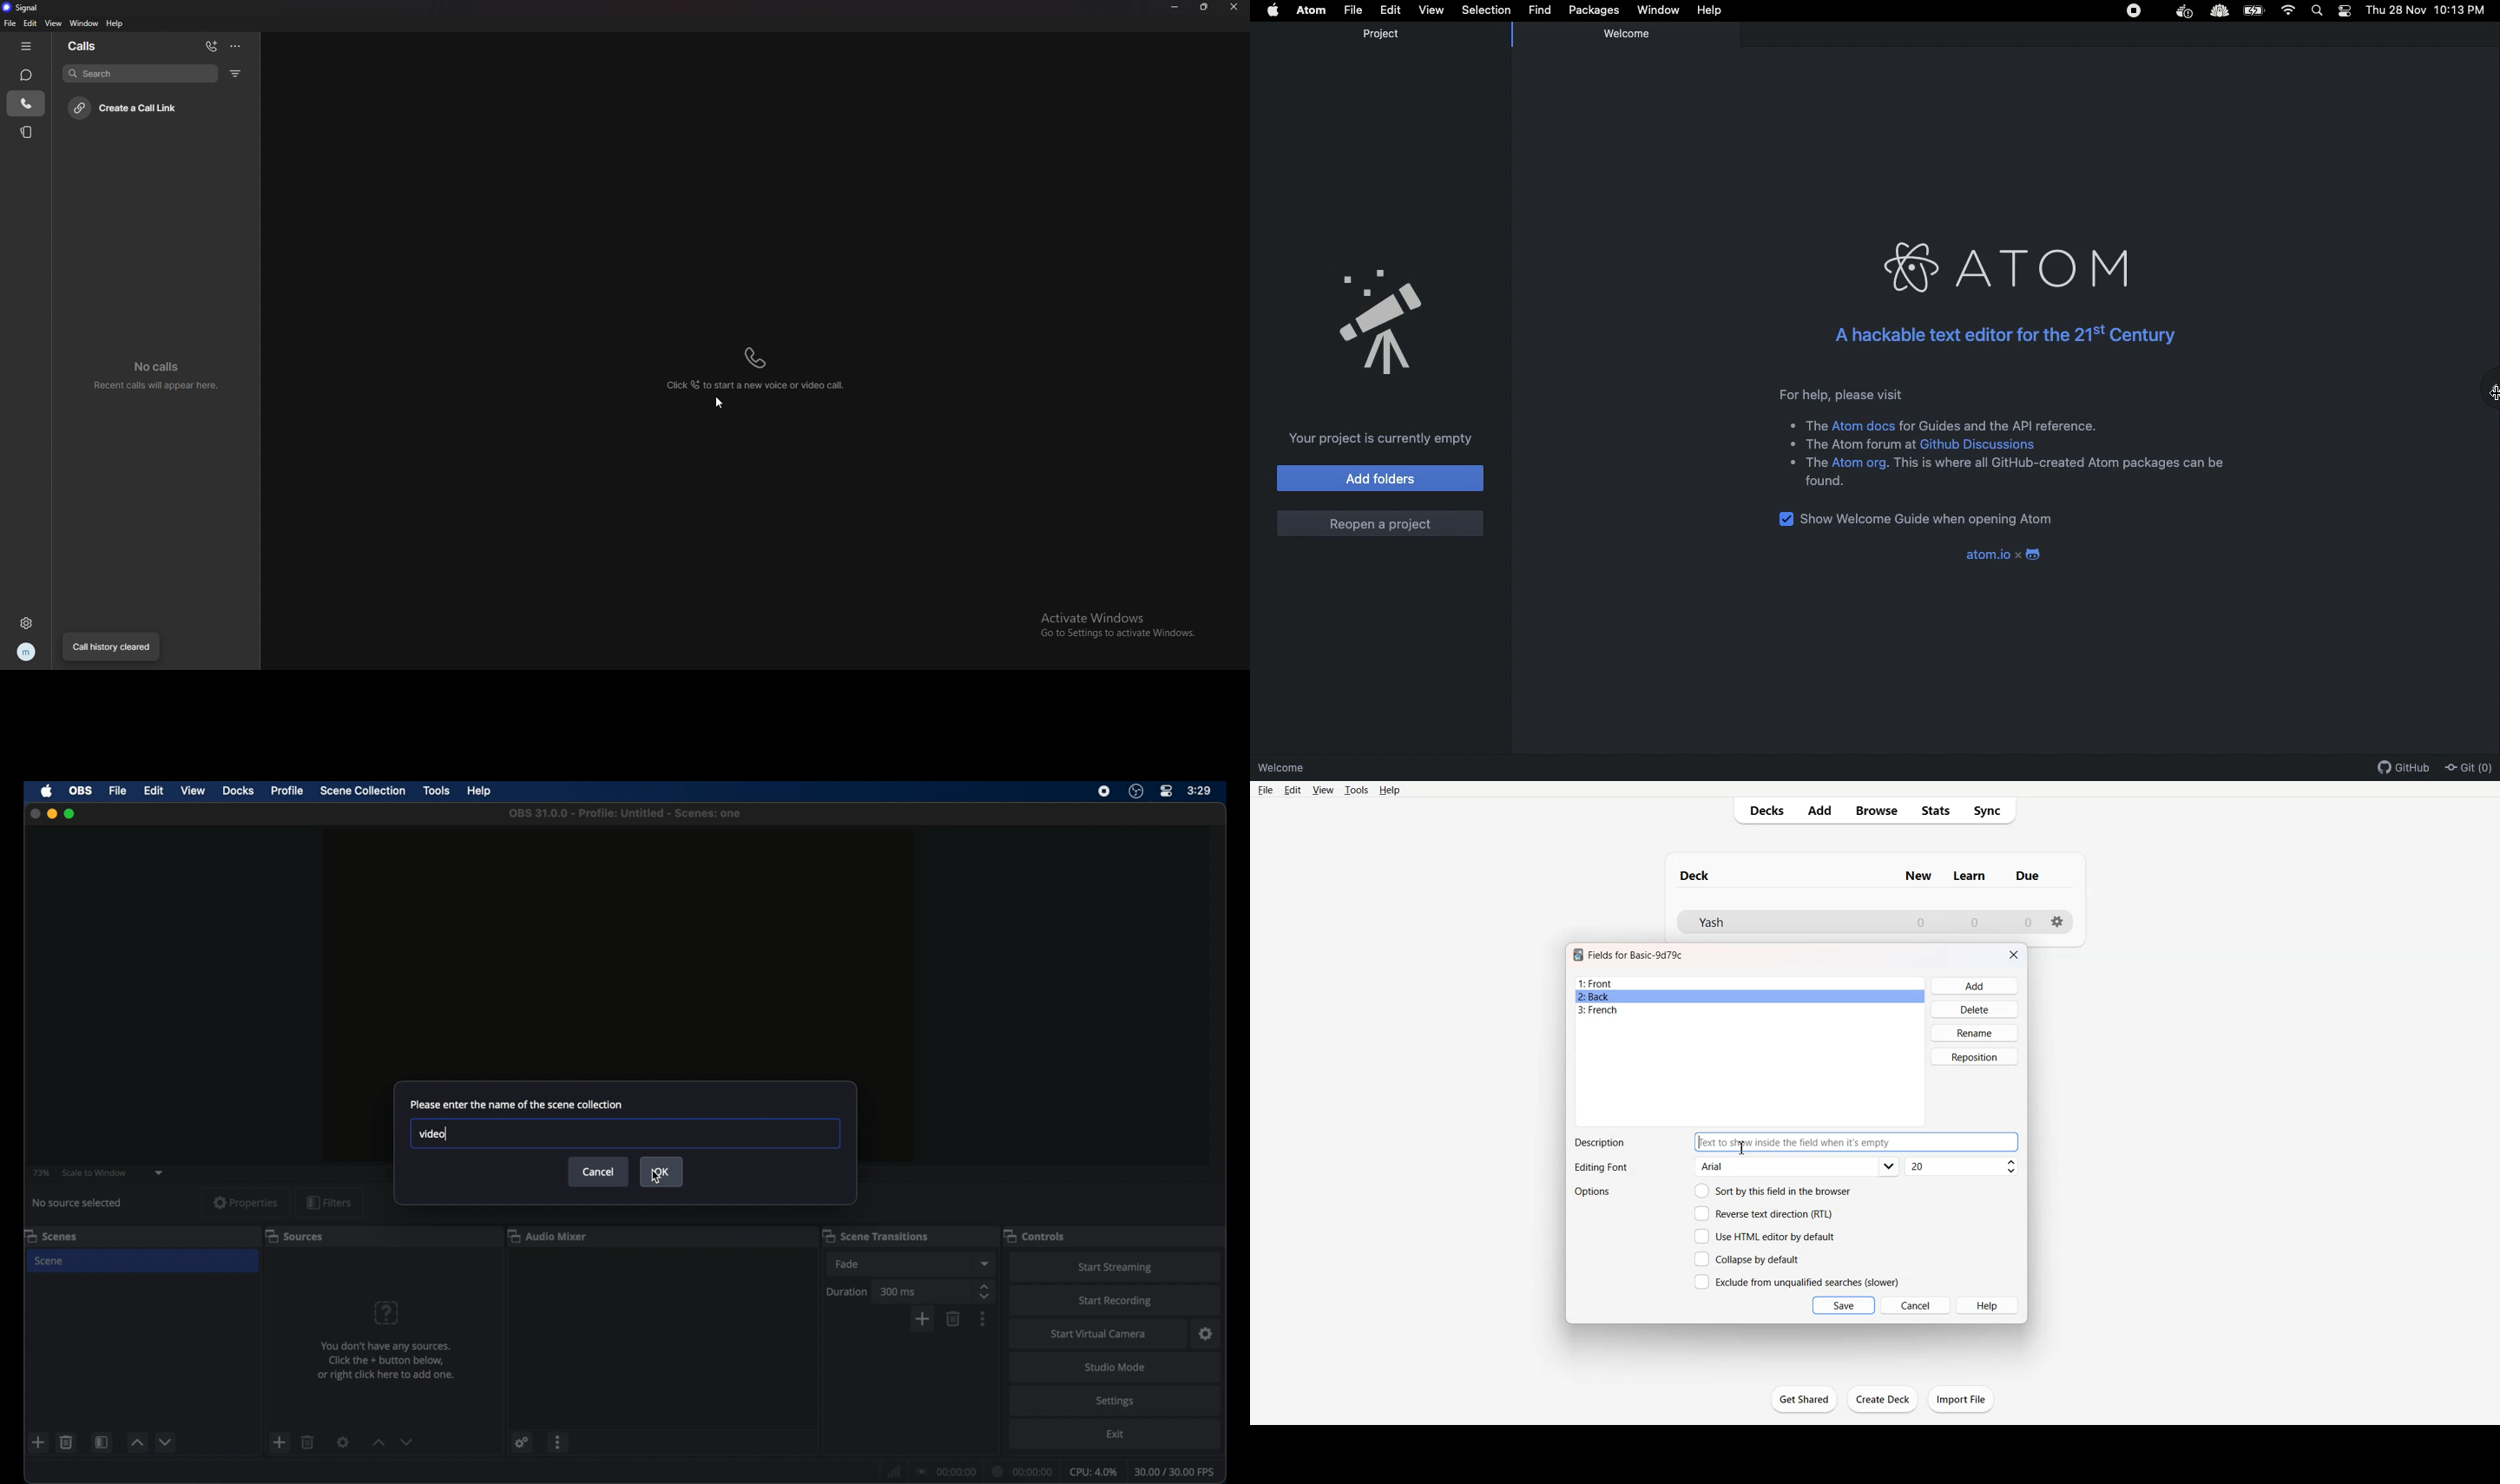 This screenshot has height=1484, width=2520. What do you see at coordinates (1936, 811) in the screenshot?
I see `Stats` at bounding box center [1936, 811].